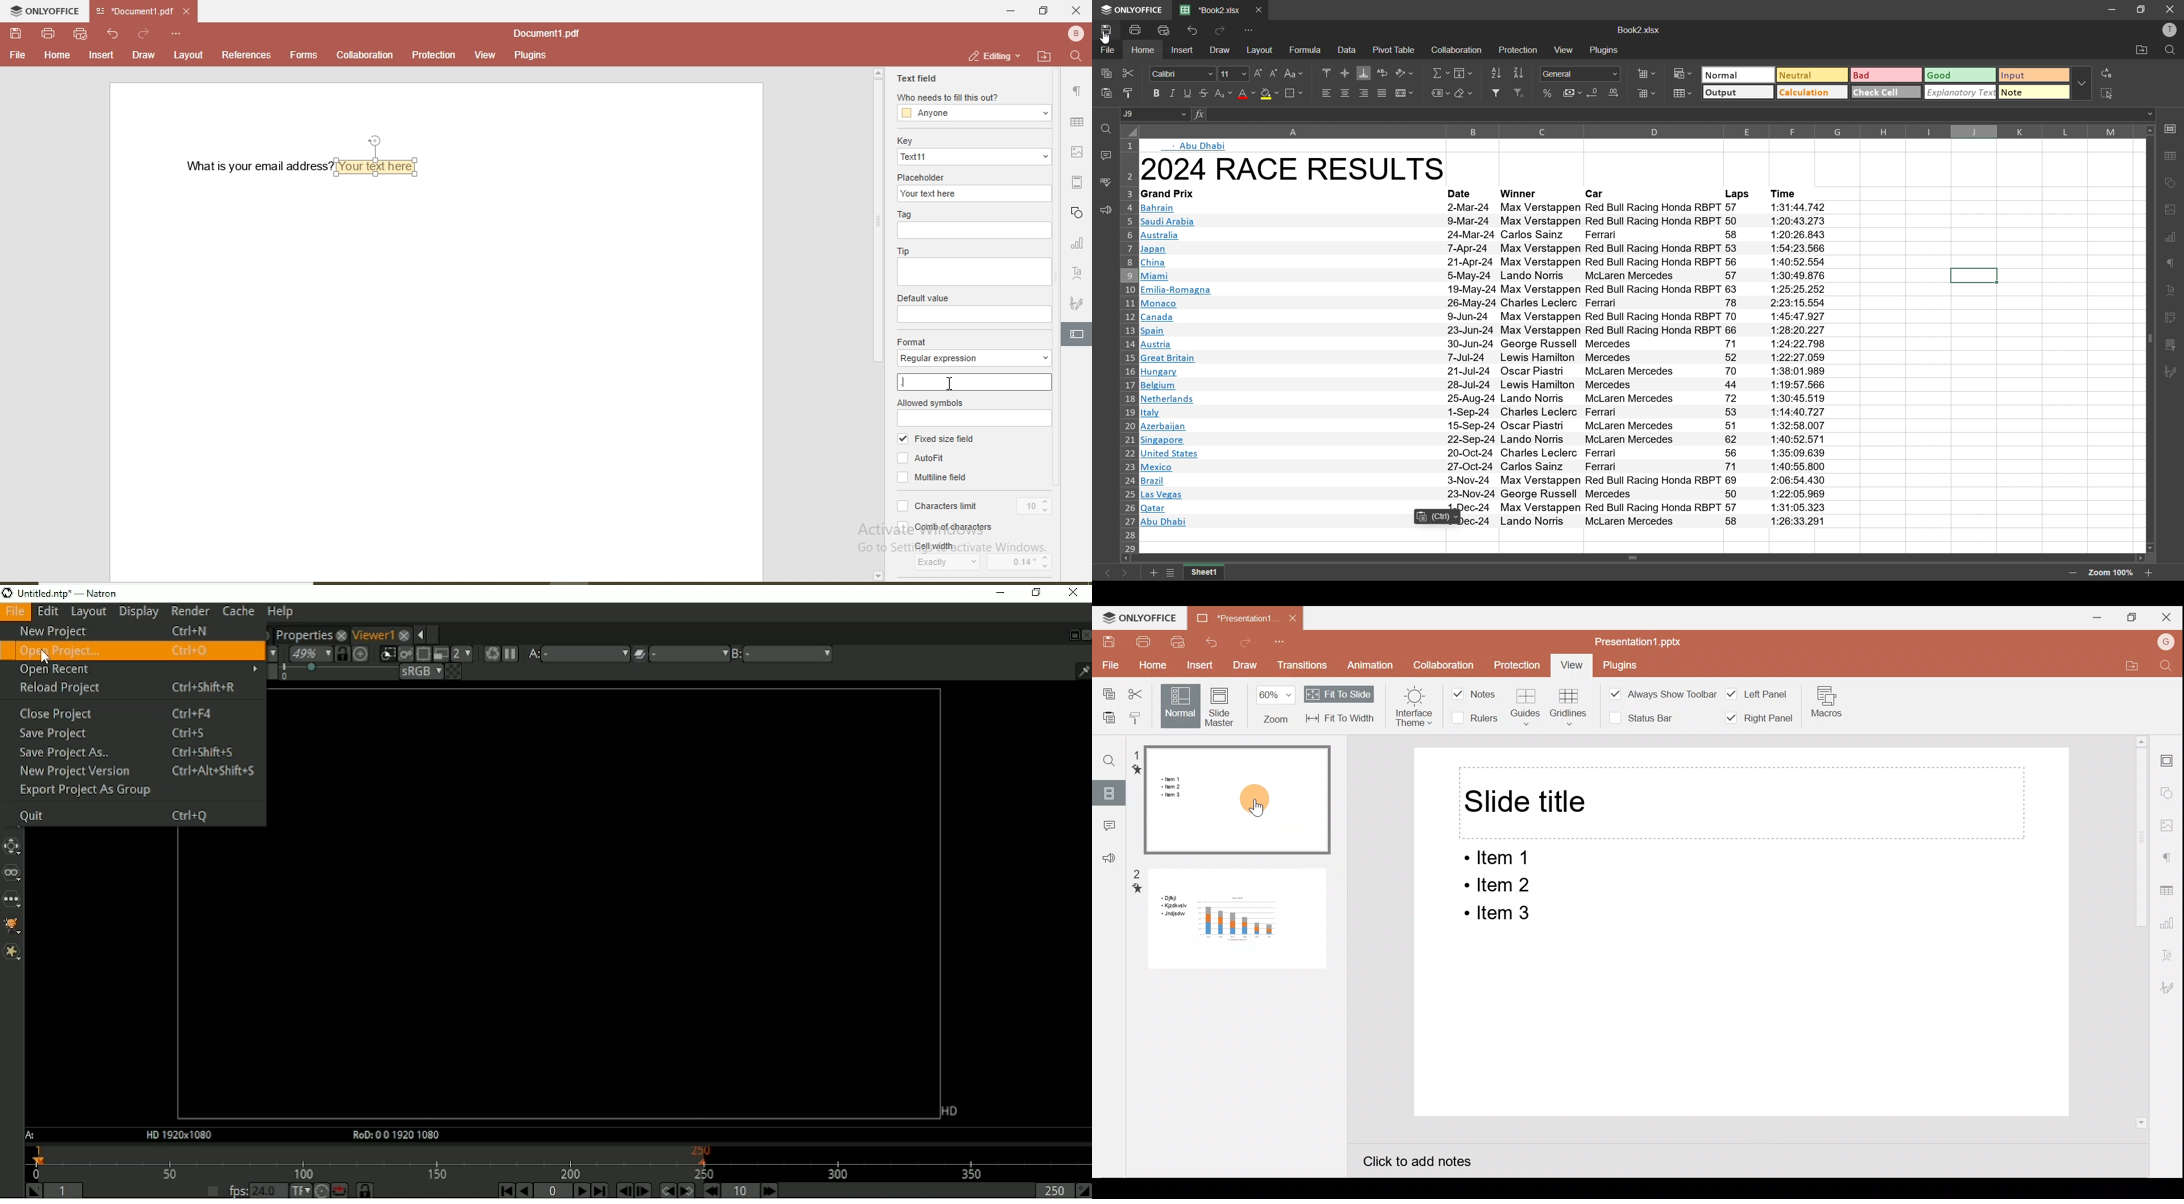  What do you see at coordinates (1272, 705) in the screenshot?
I see `Zoom` at bounding box center [1272, 705].